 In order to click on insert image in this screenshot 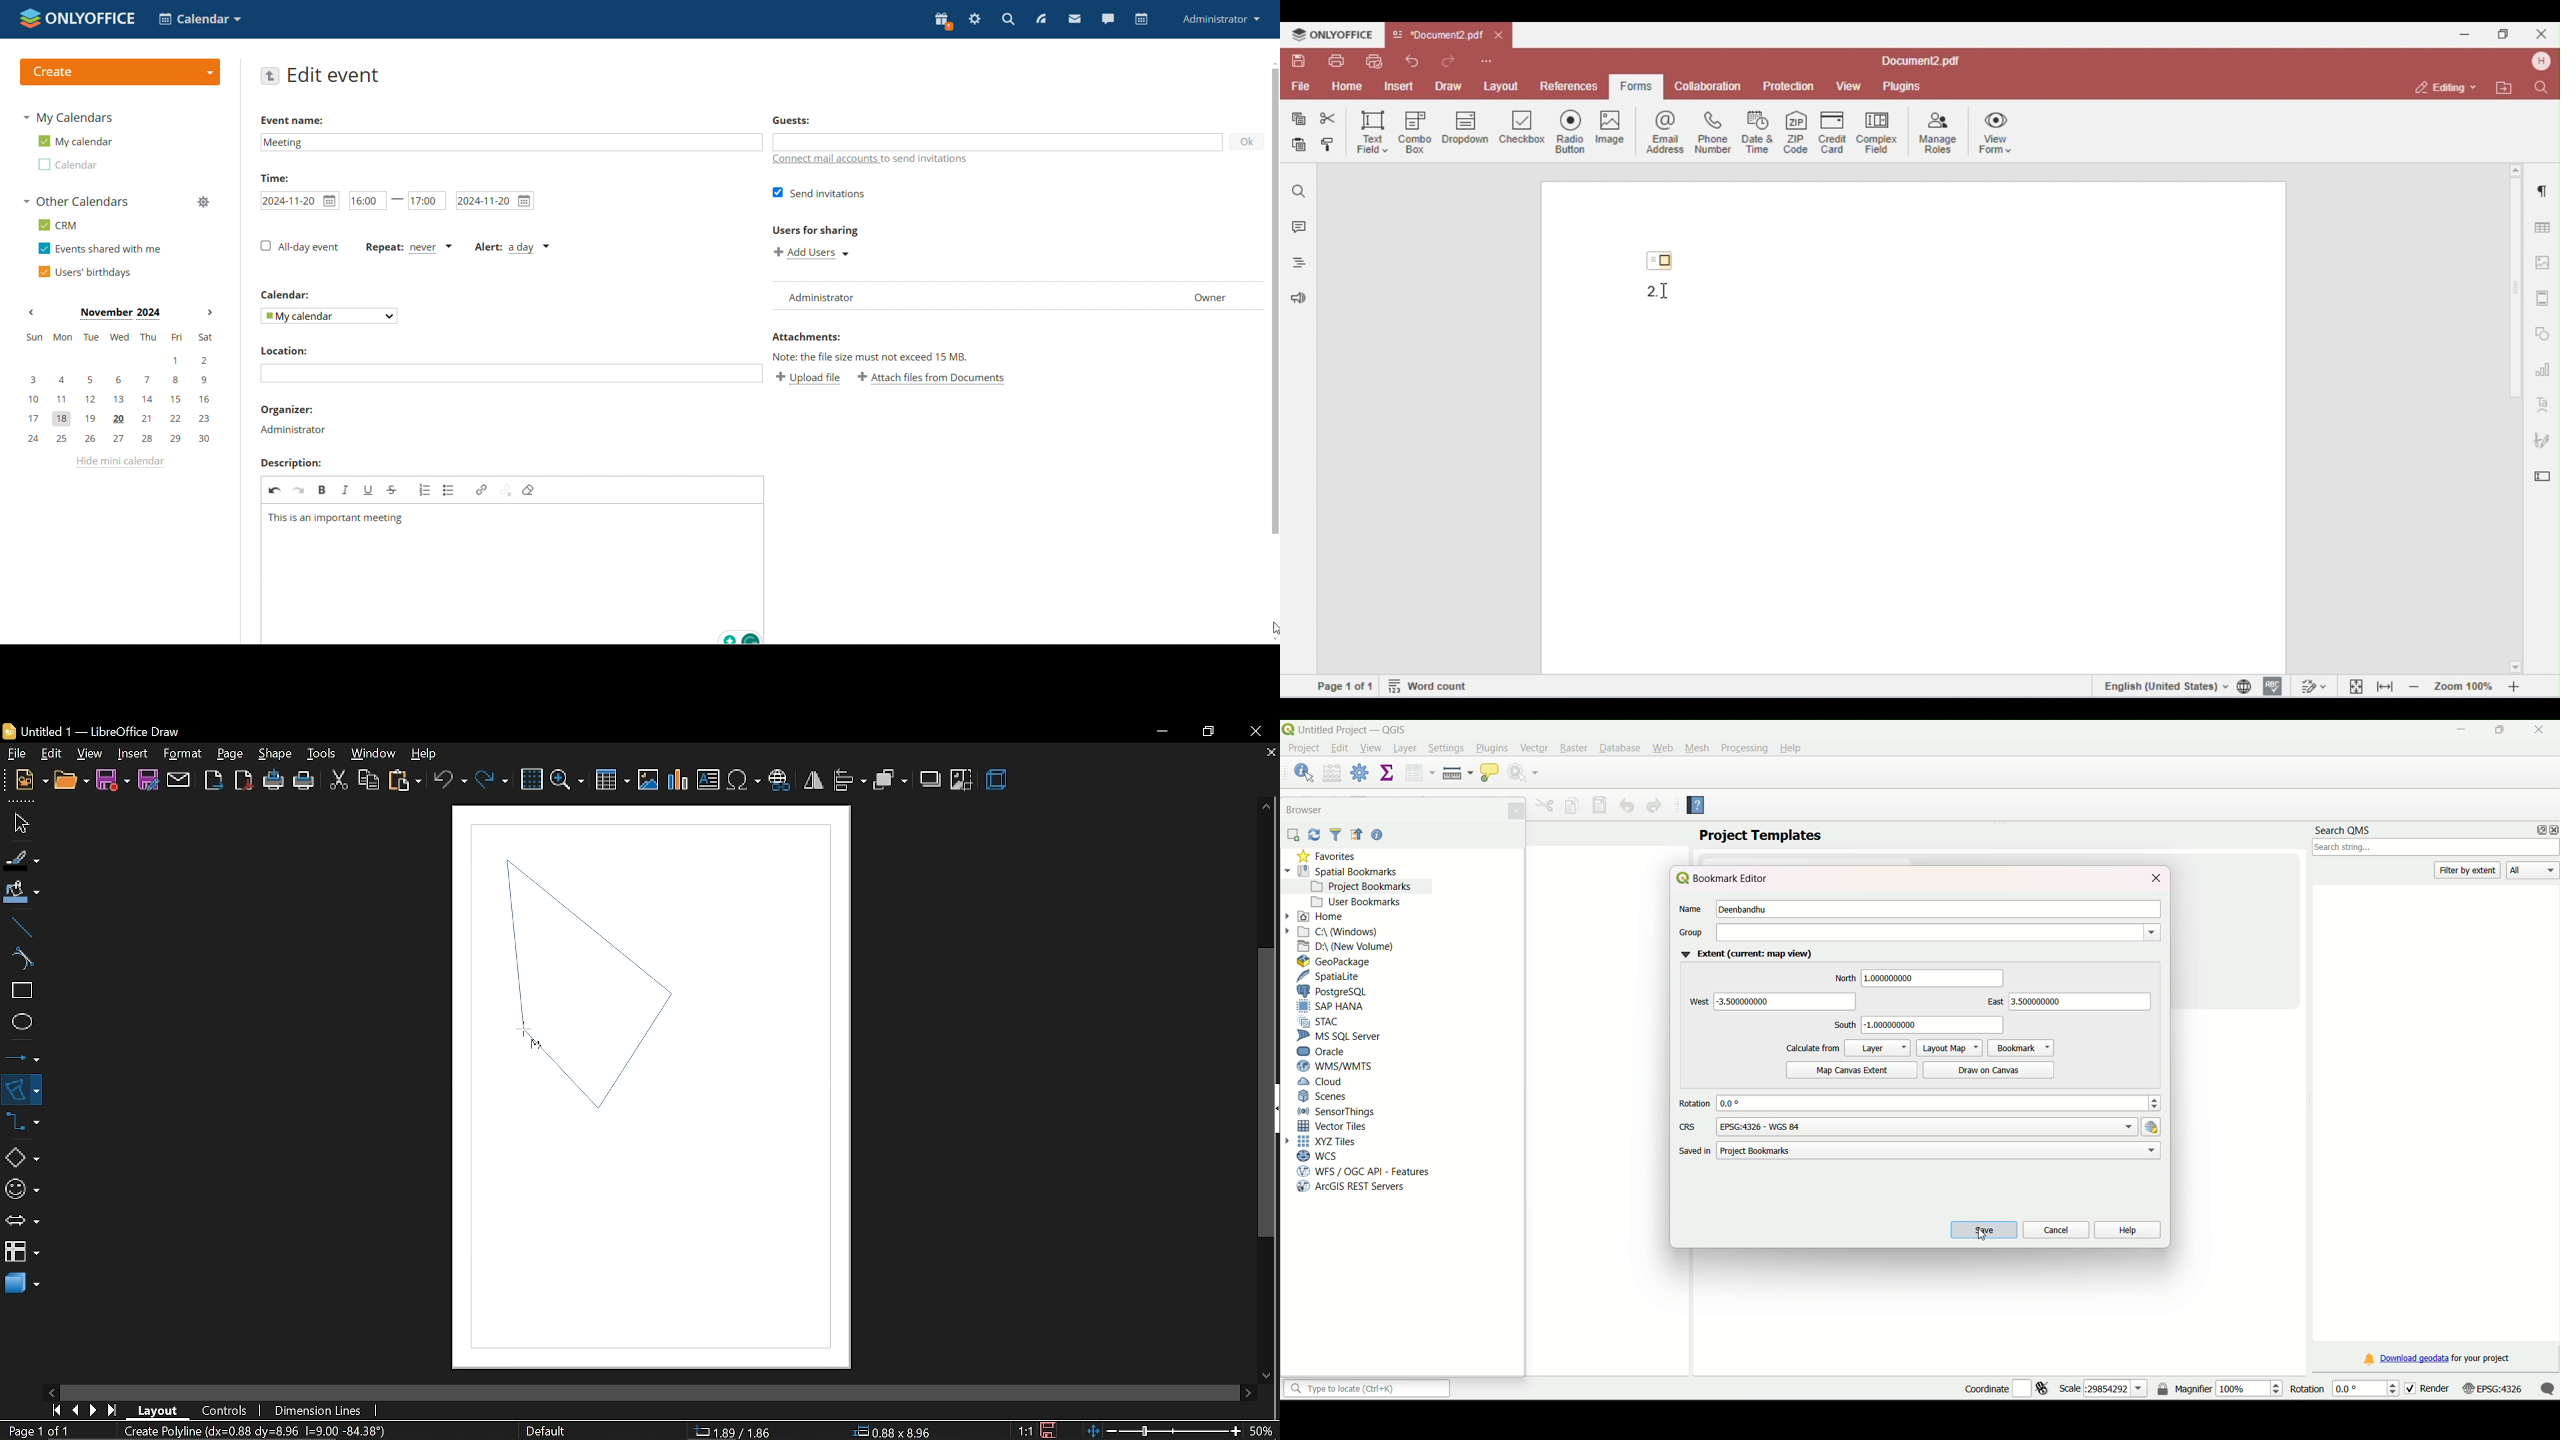, I will do `click(709, 781)`.